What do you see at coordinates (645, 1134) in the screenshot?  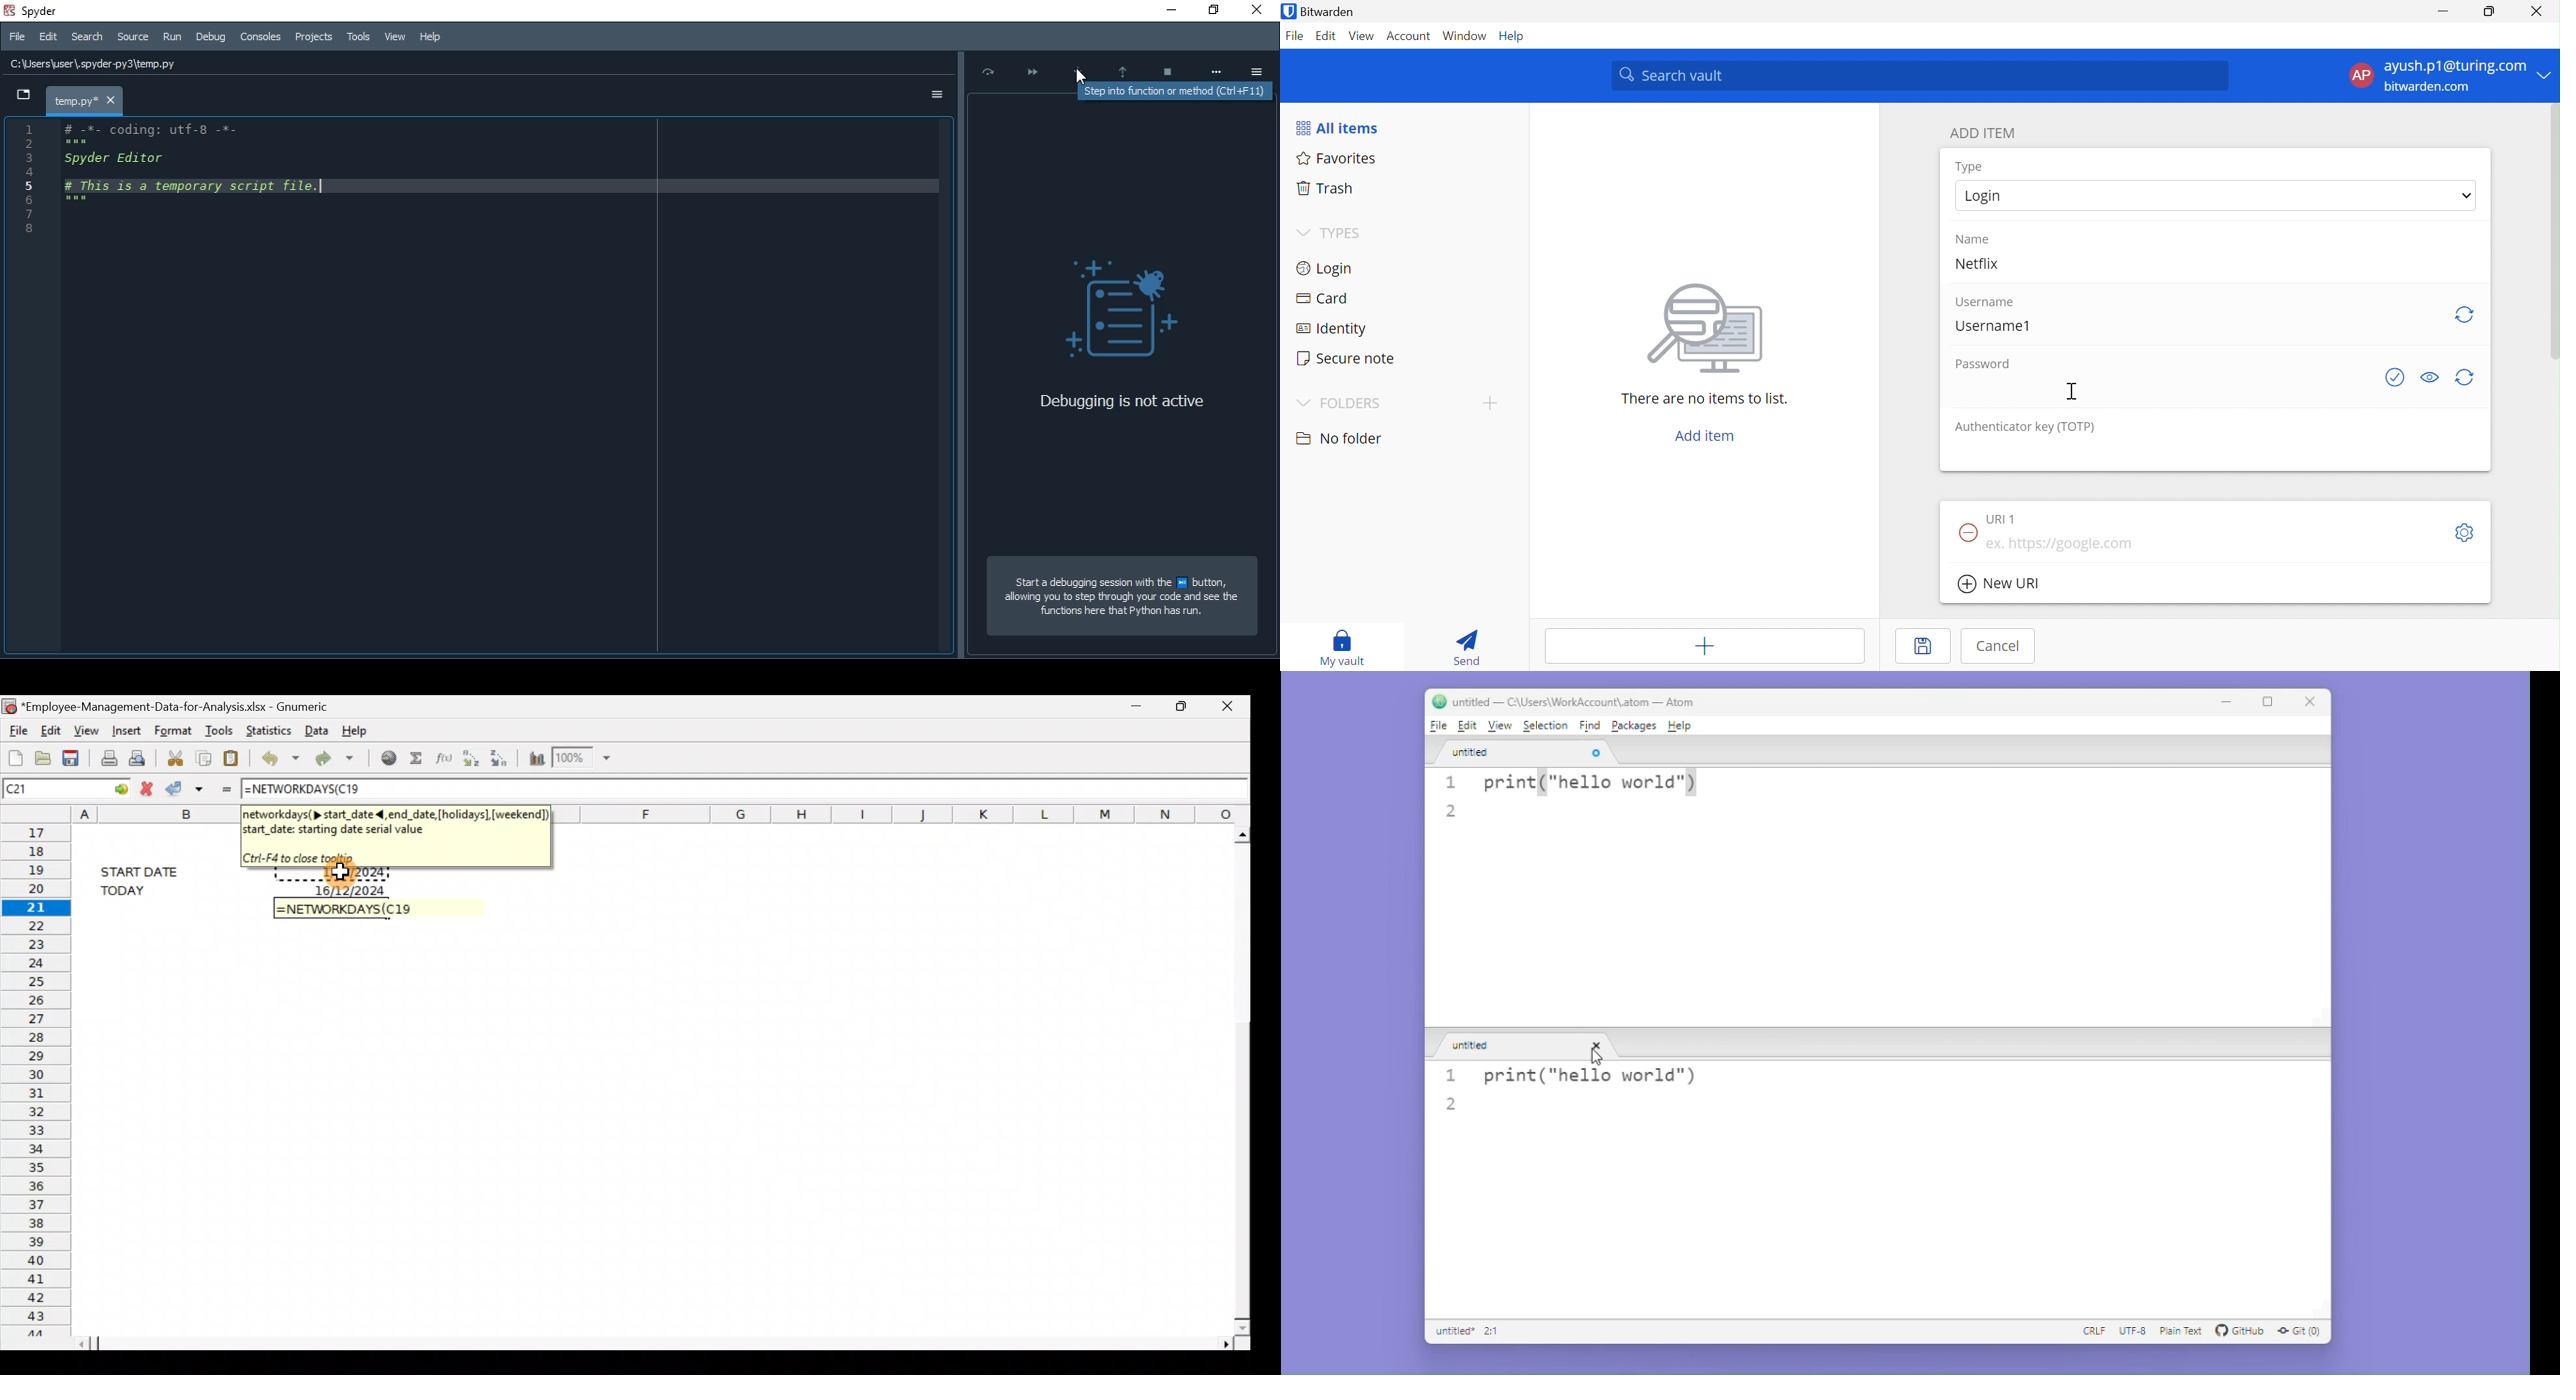 I see `Cells` at bounding box center [645, 1134].